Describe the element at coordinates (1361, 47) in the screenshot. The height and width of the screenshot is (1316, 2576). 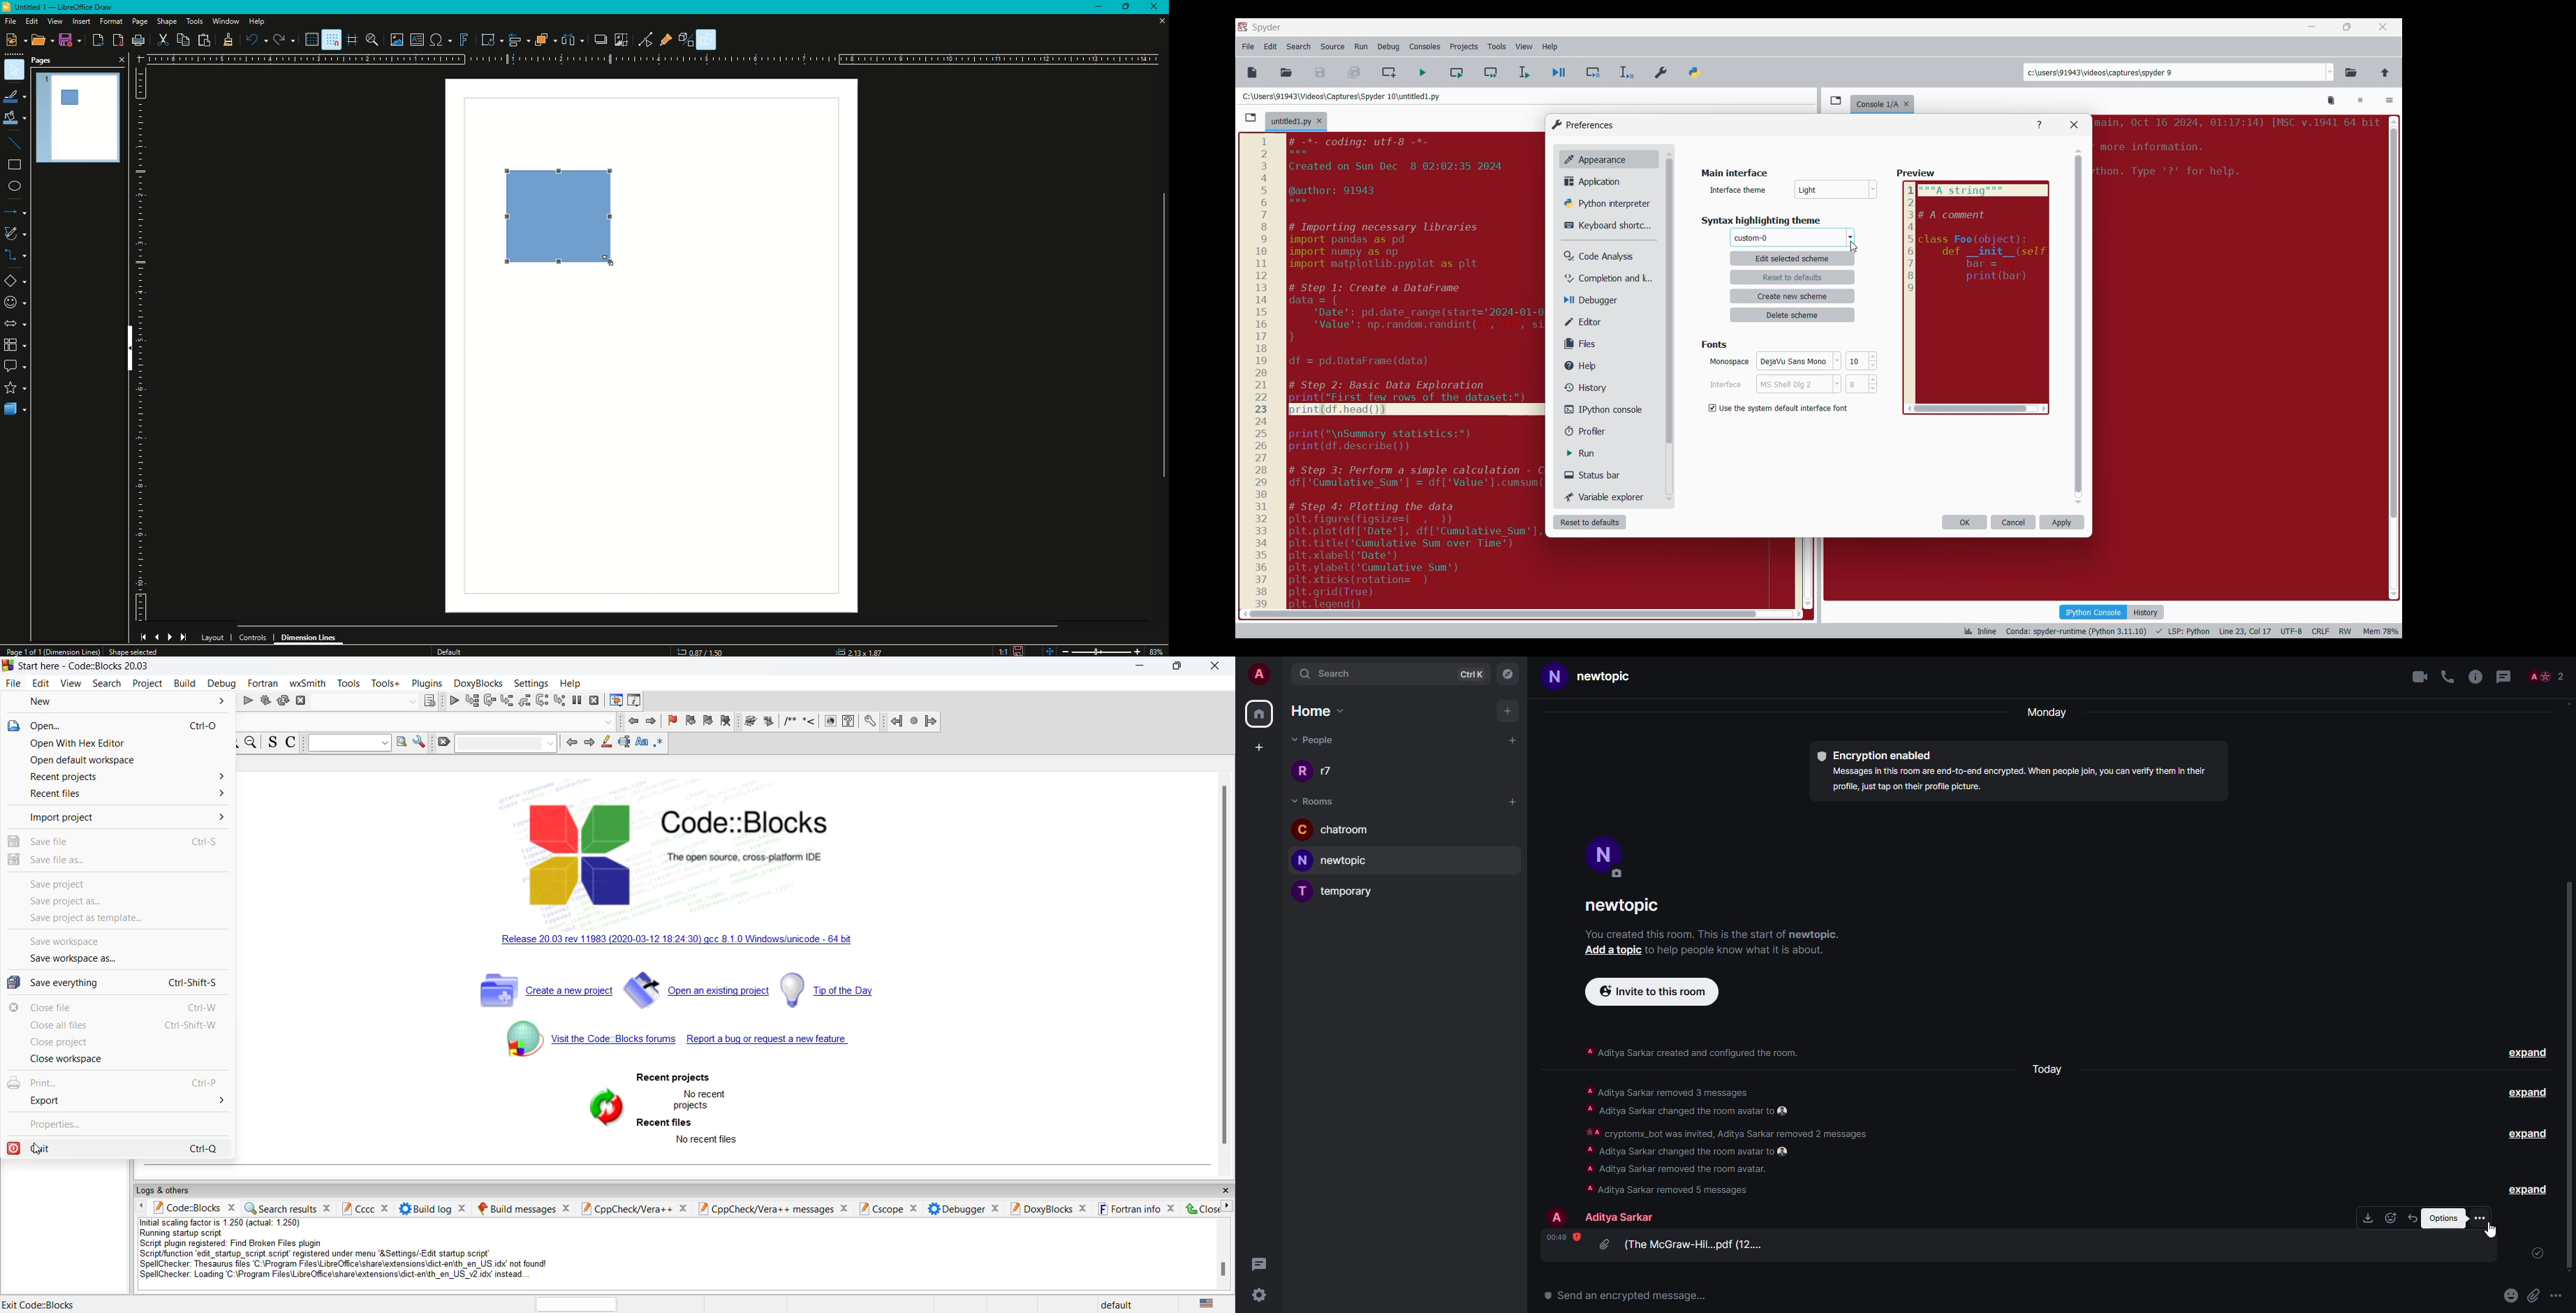
I see `Run menu` at that location.